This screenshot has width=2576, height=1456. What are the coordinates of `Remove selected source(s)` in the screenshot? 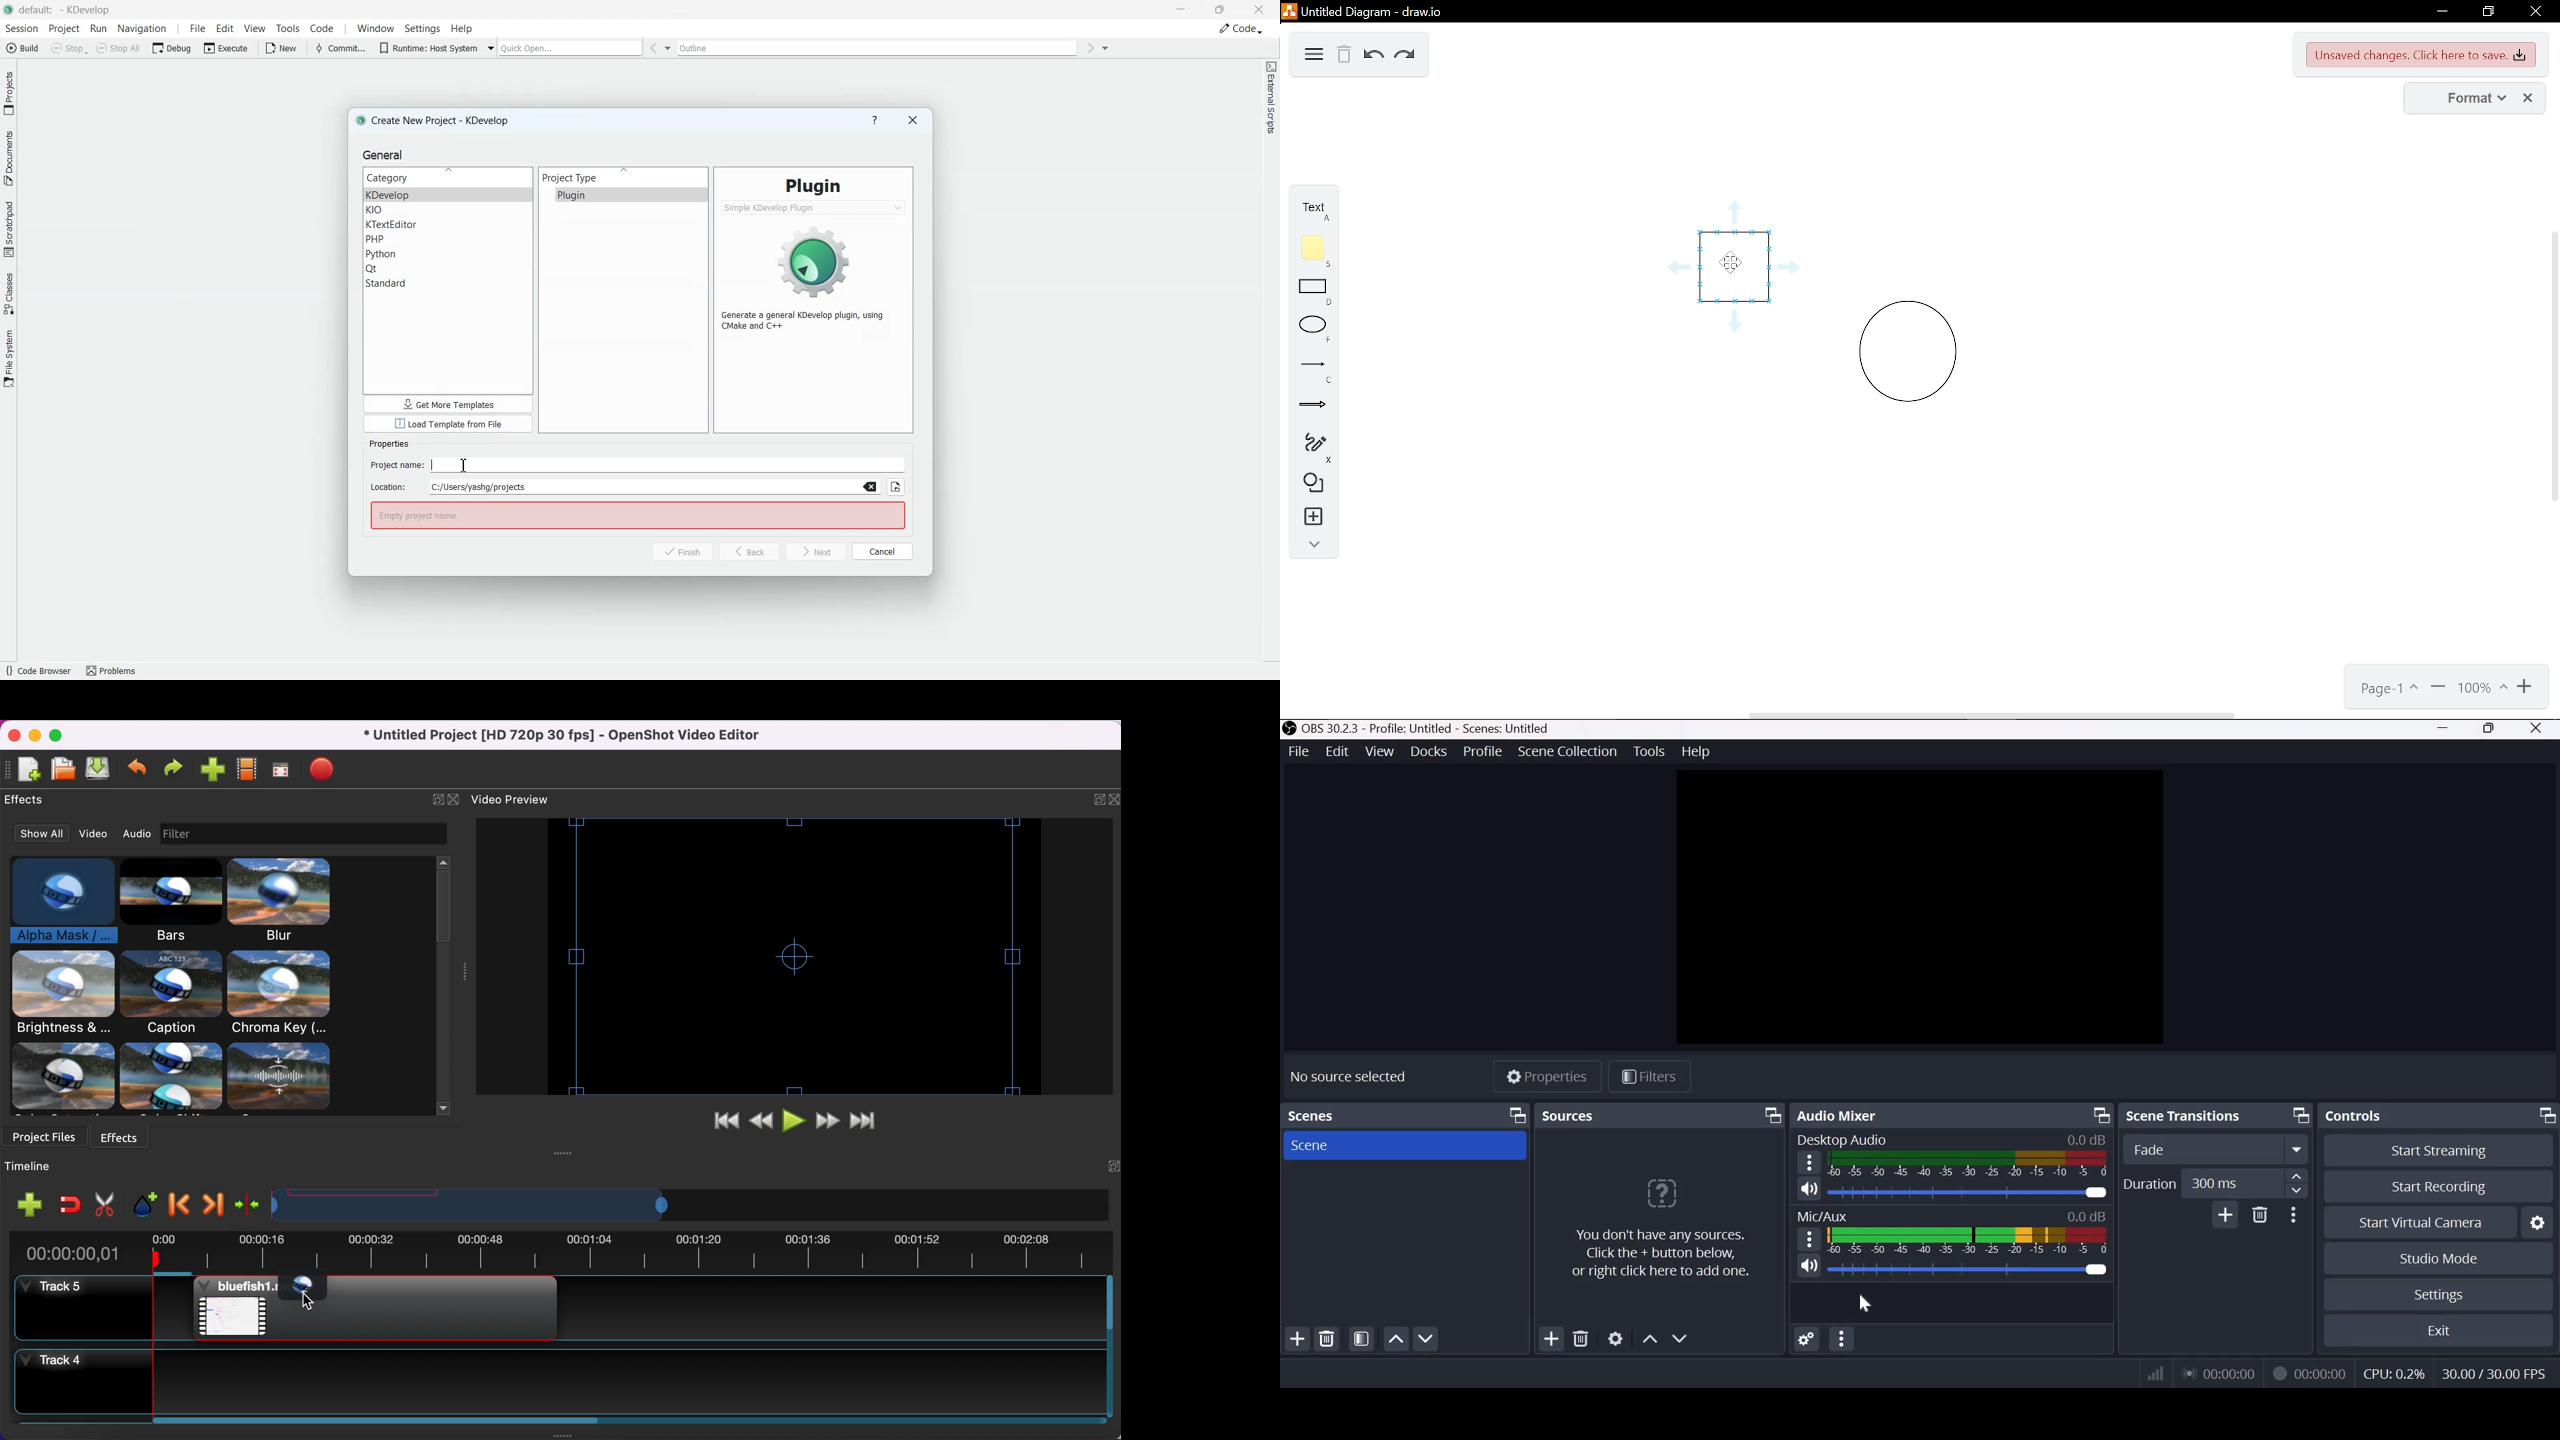 It's located at (1582, 1339).